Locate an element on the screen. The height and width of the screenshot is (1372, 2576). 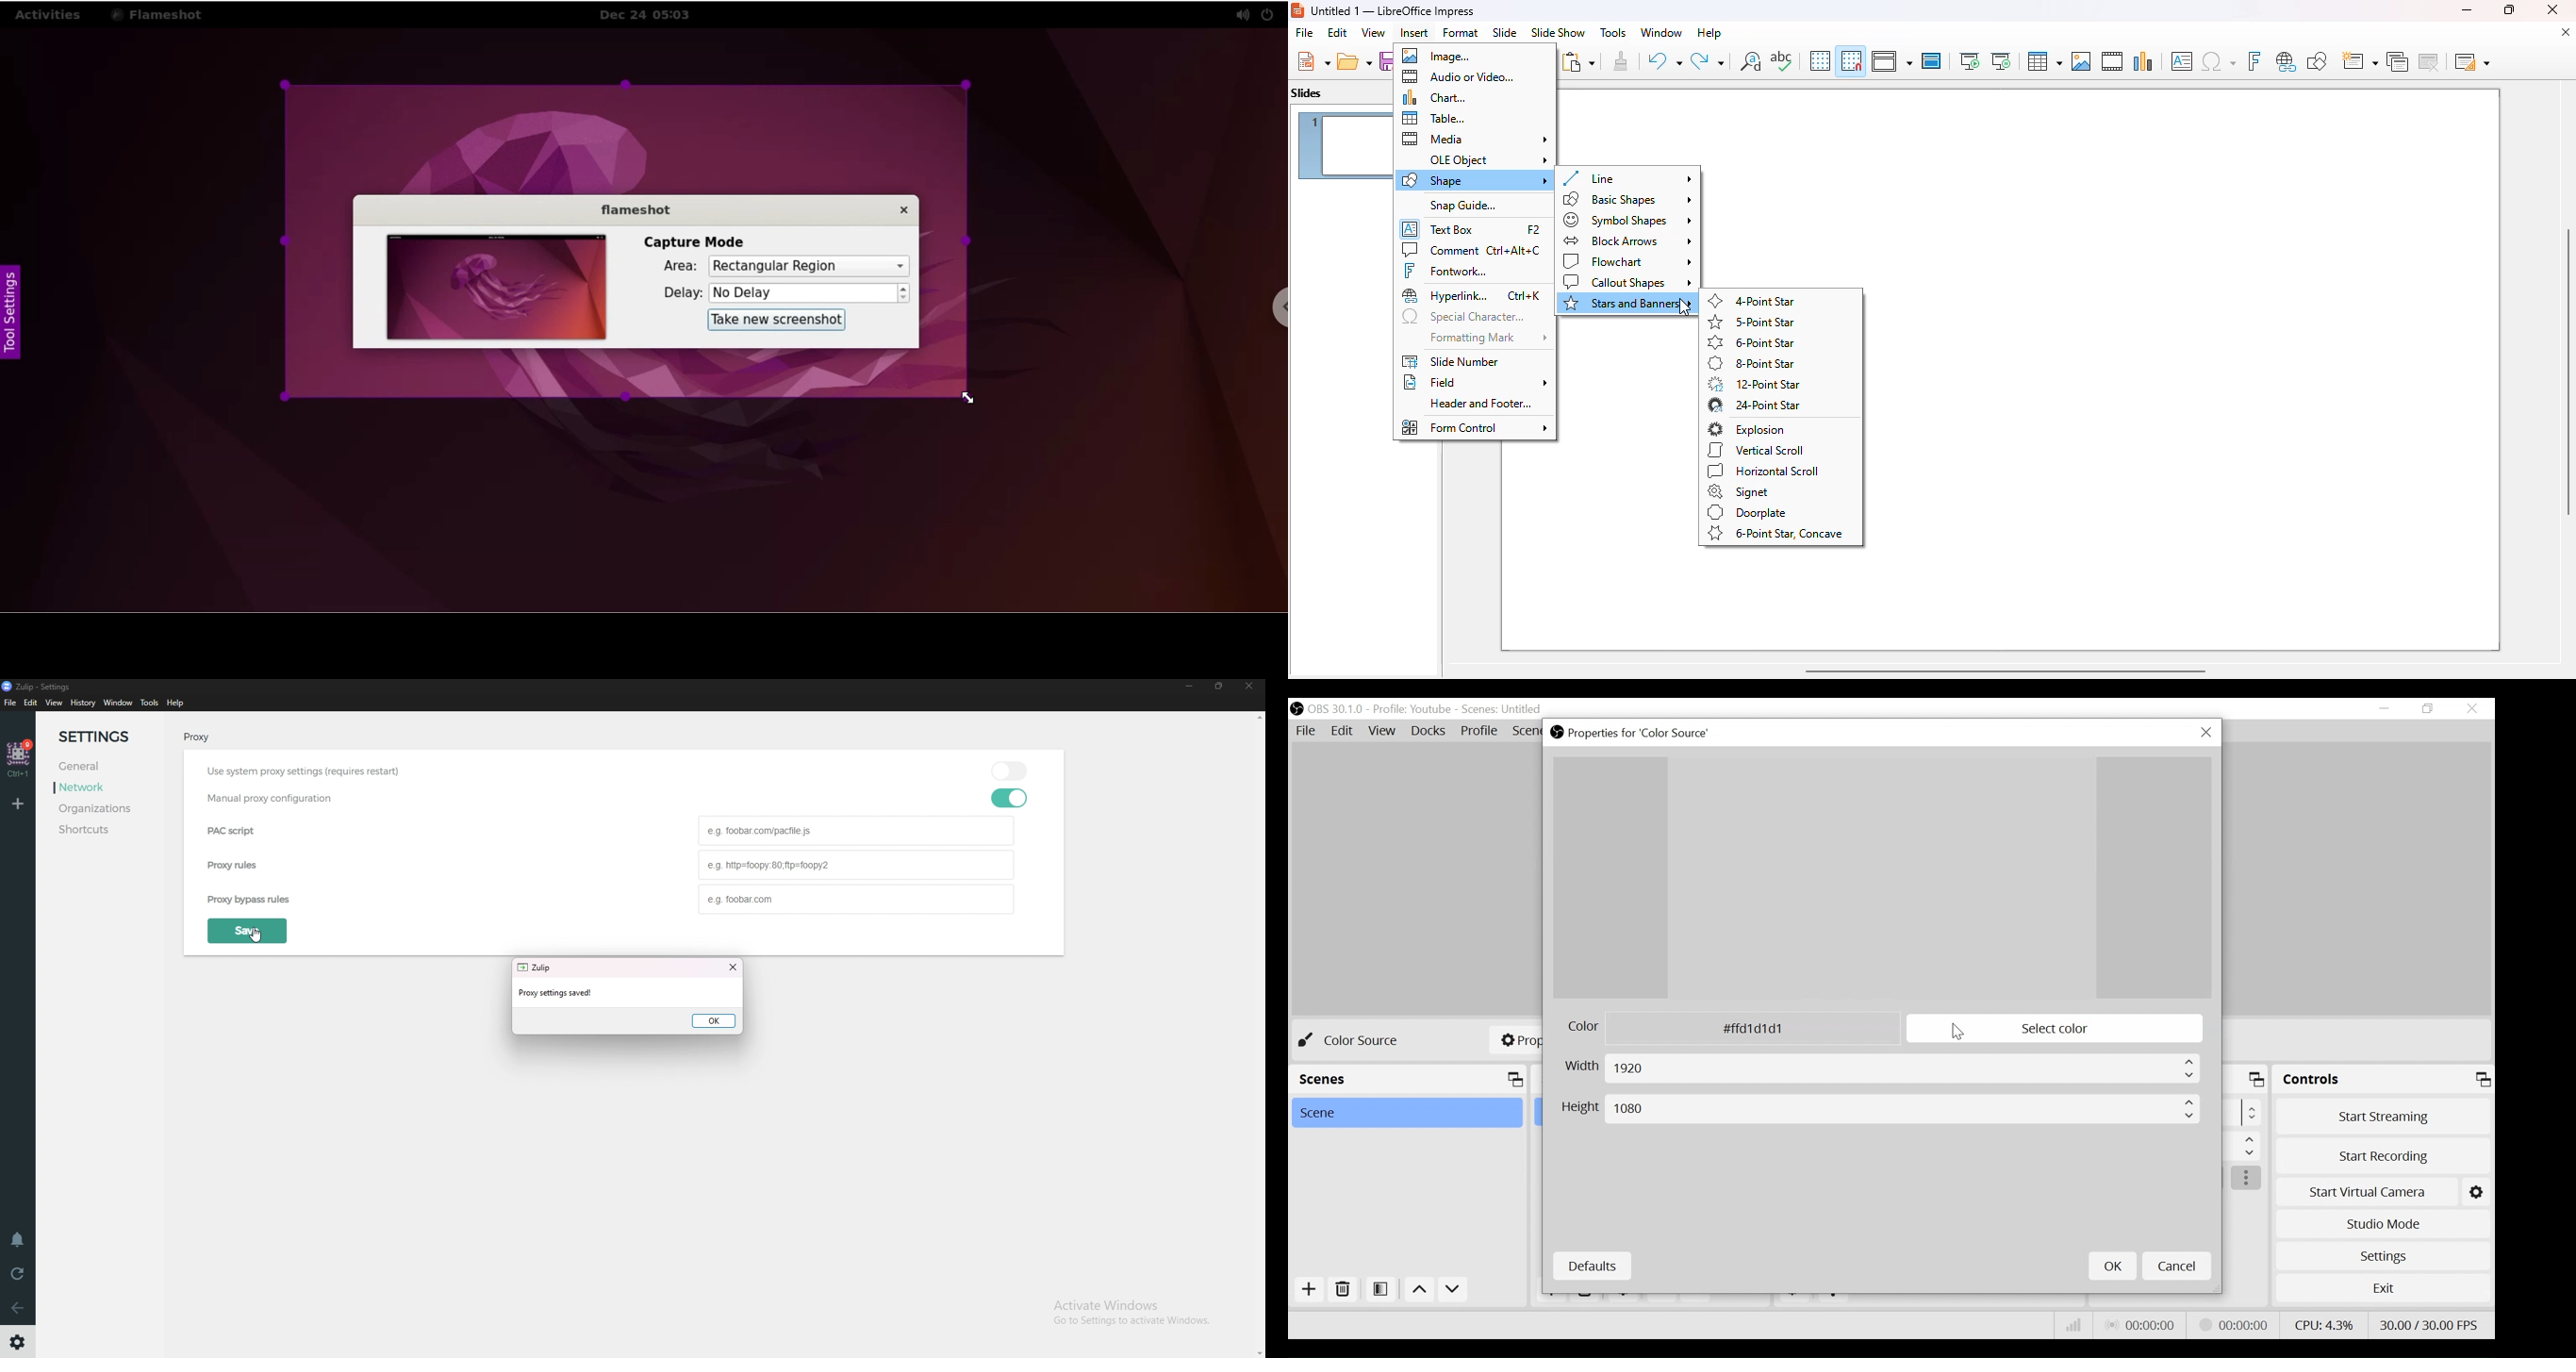
Cursor is located at coordinates (264, 939).